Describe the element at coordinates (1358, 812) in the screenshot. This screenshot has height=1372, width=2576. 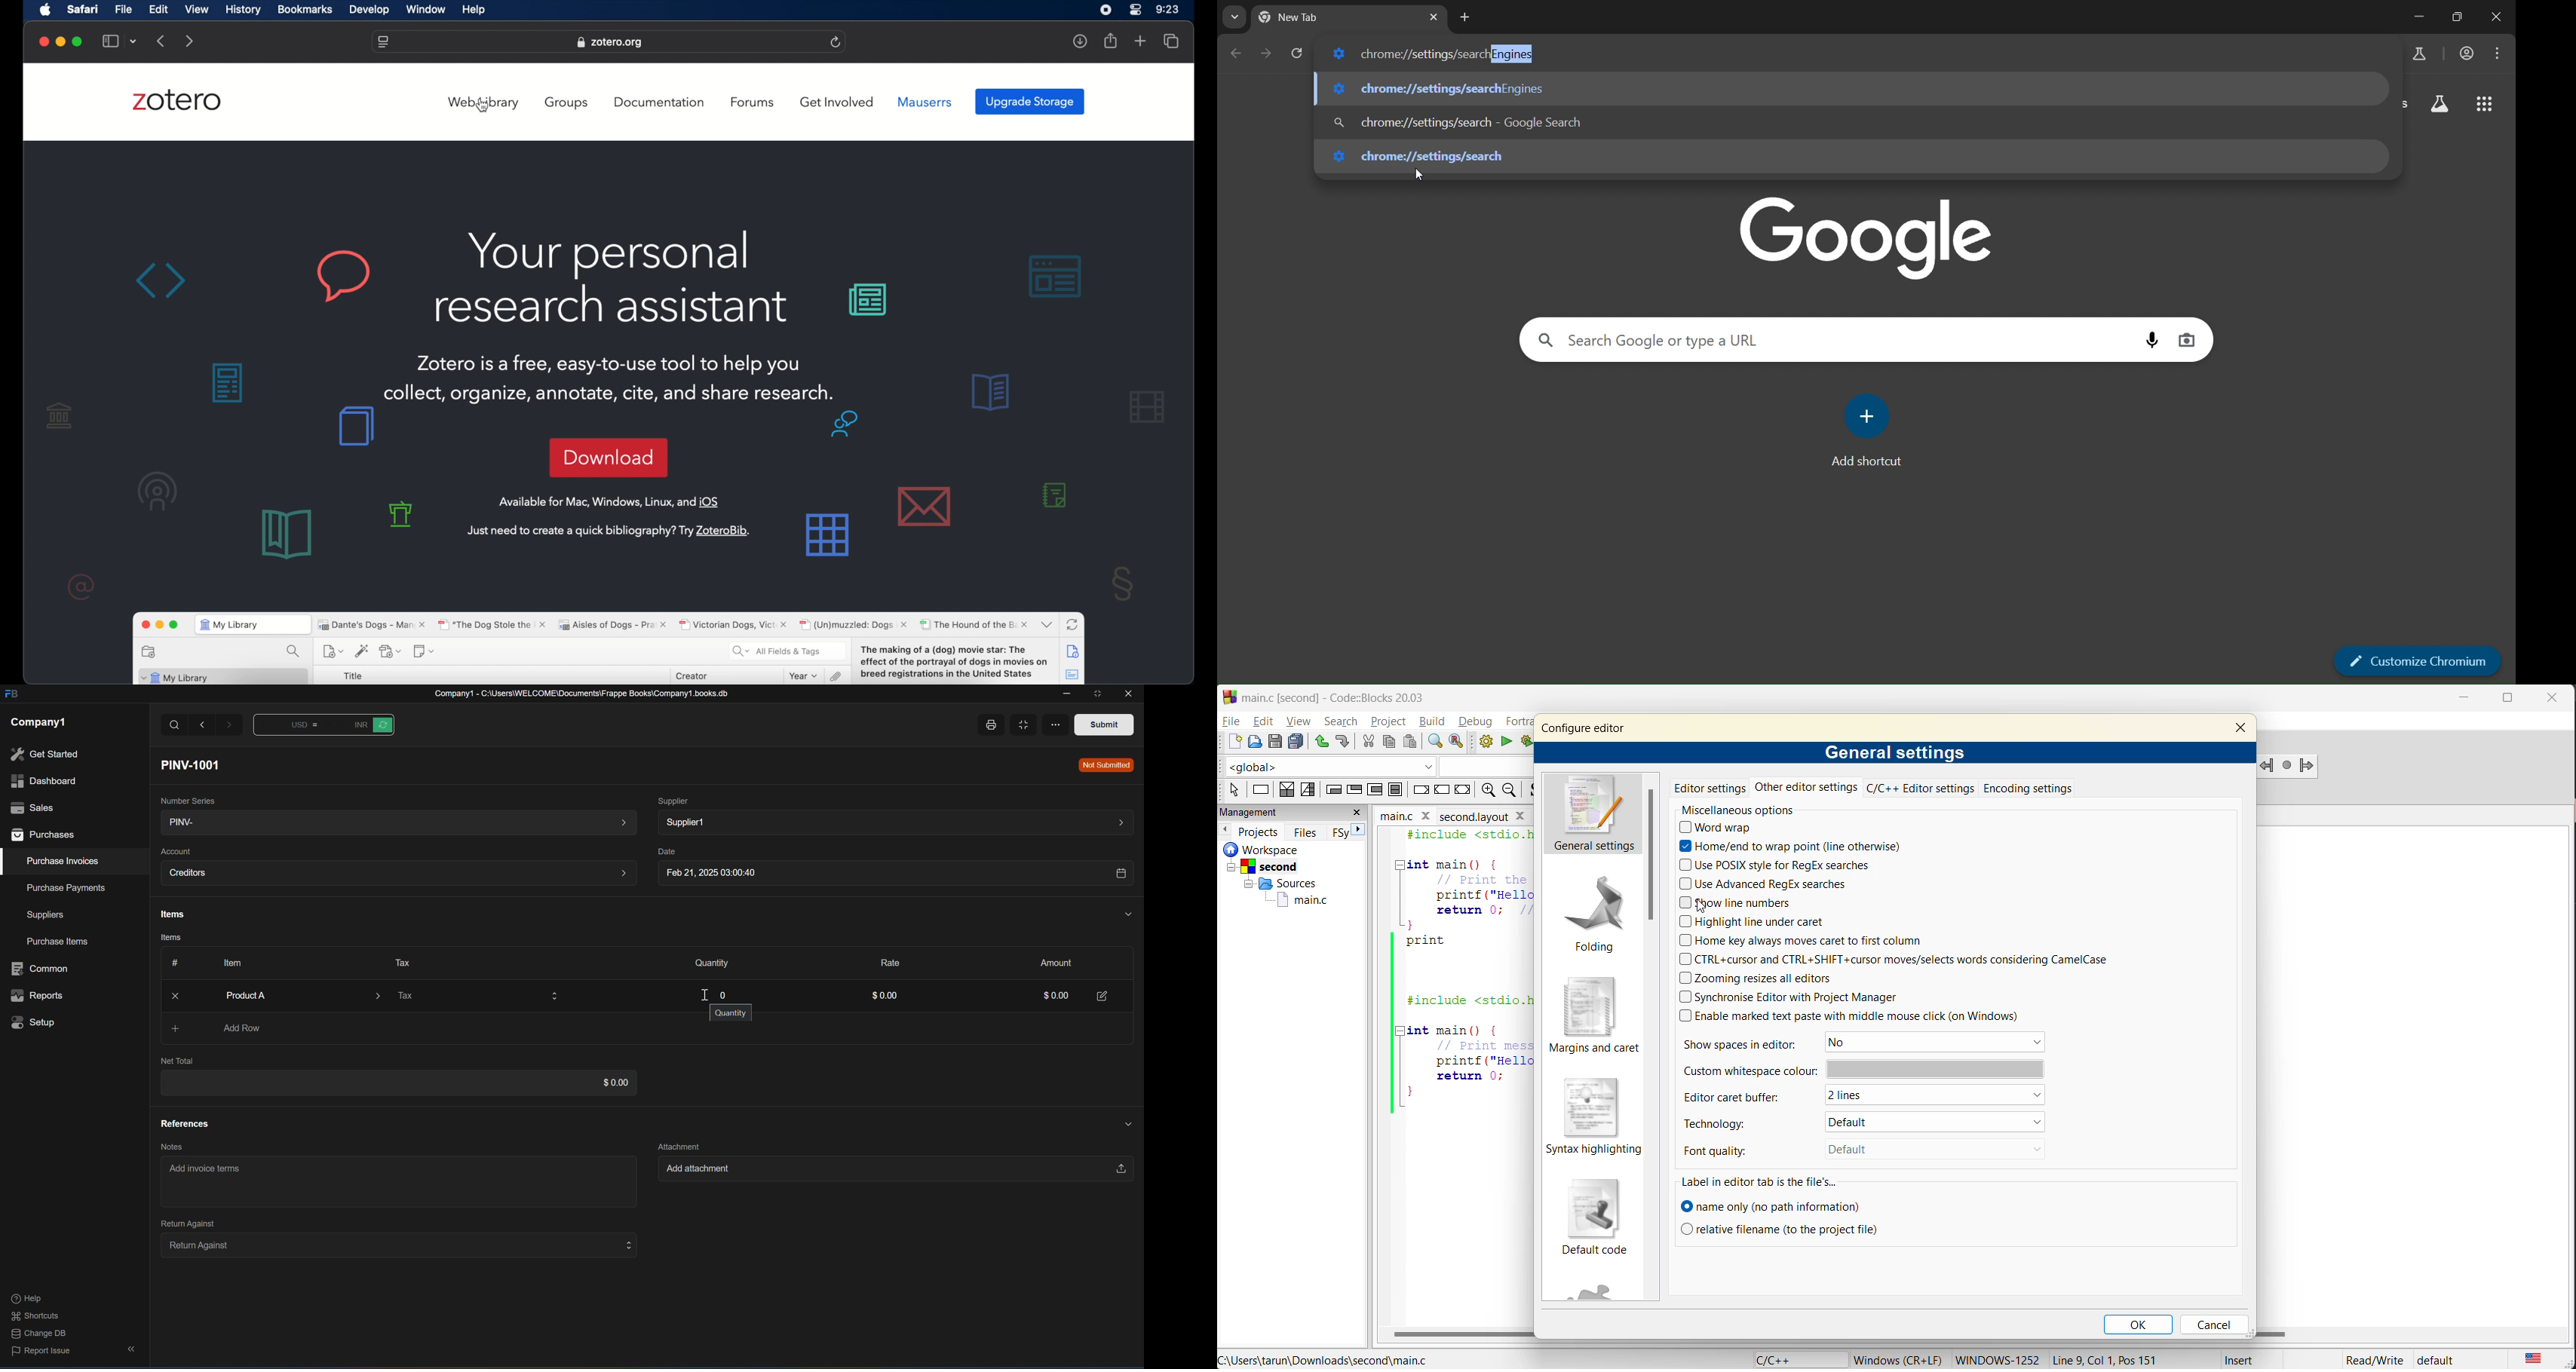
I see `close` at that location.